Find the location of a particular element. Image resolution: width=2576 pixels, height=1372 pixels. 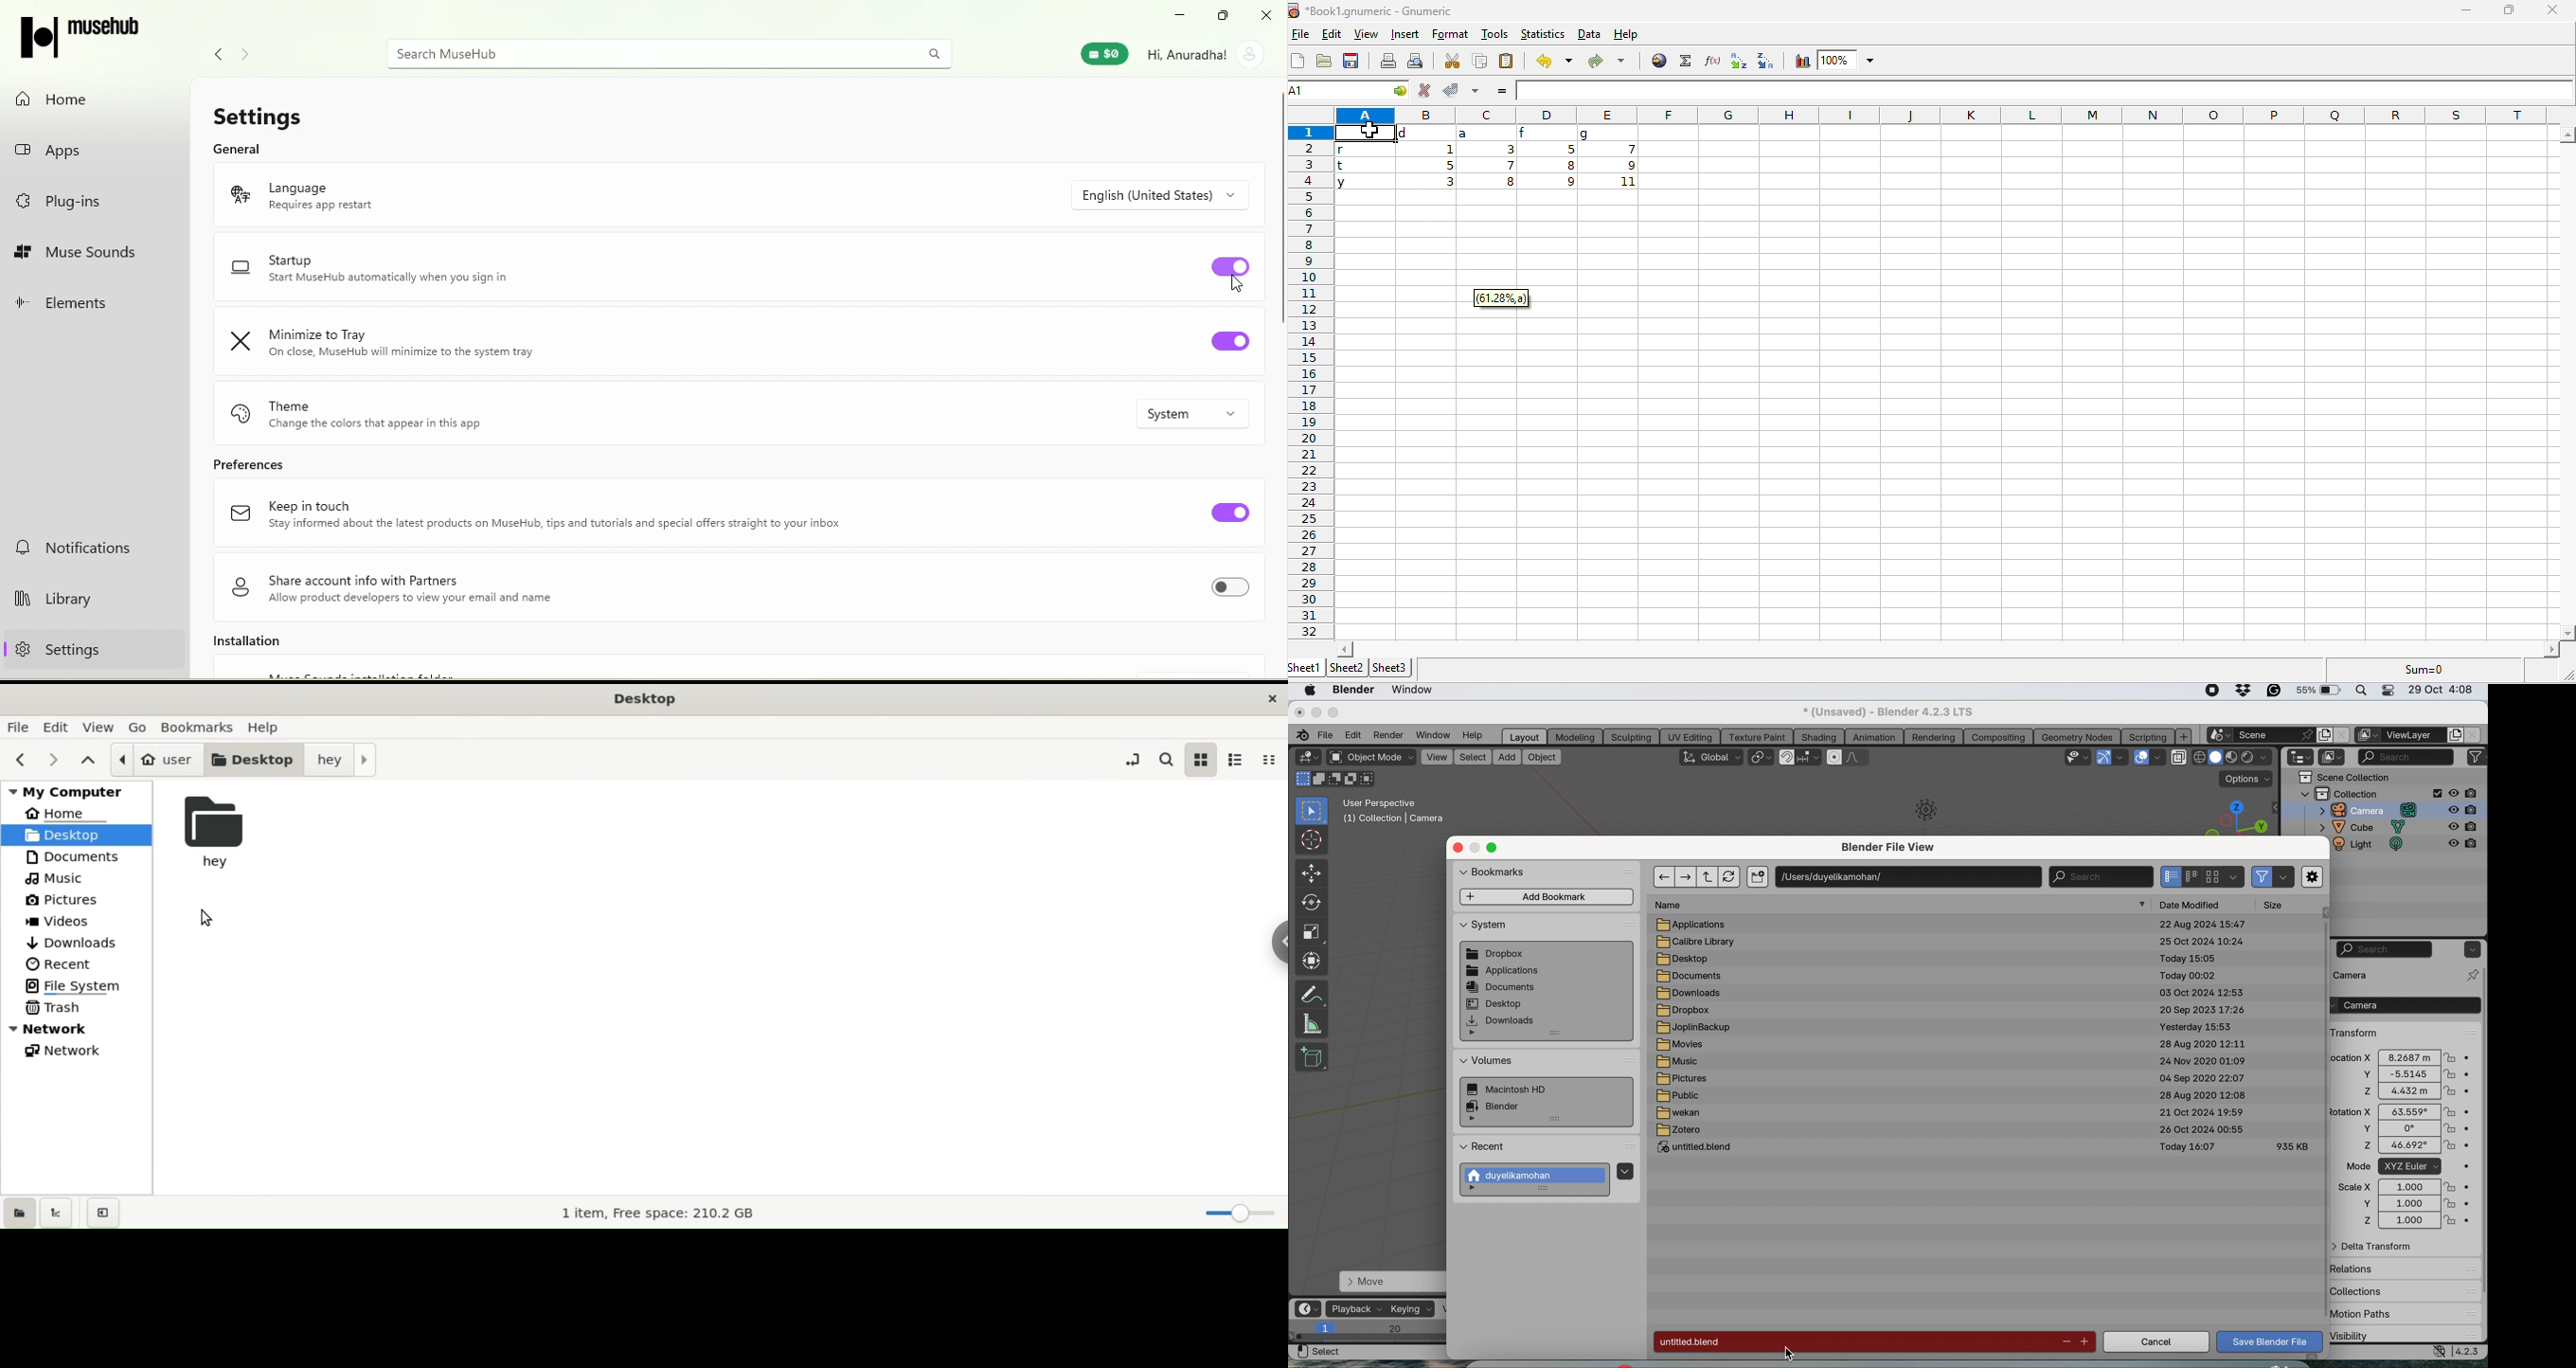

blender logo is located at coordinates (1300, 735).